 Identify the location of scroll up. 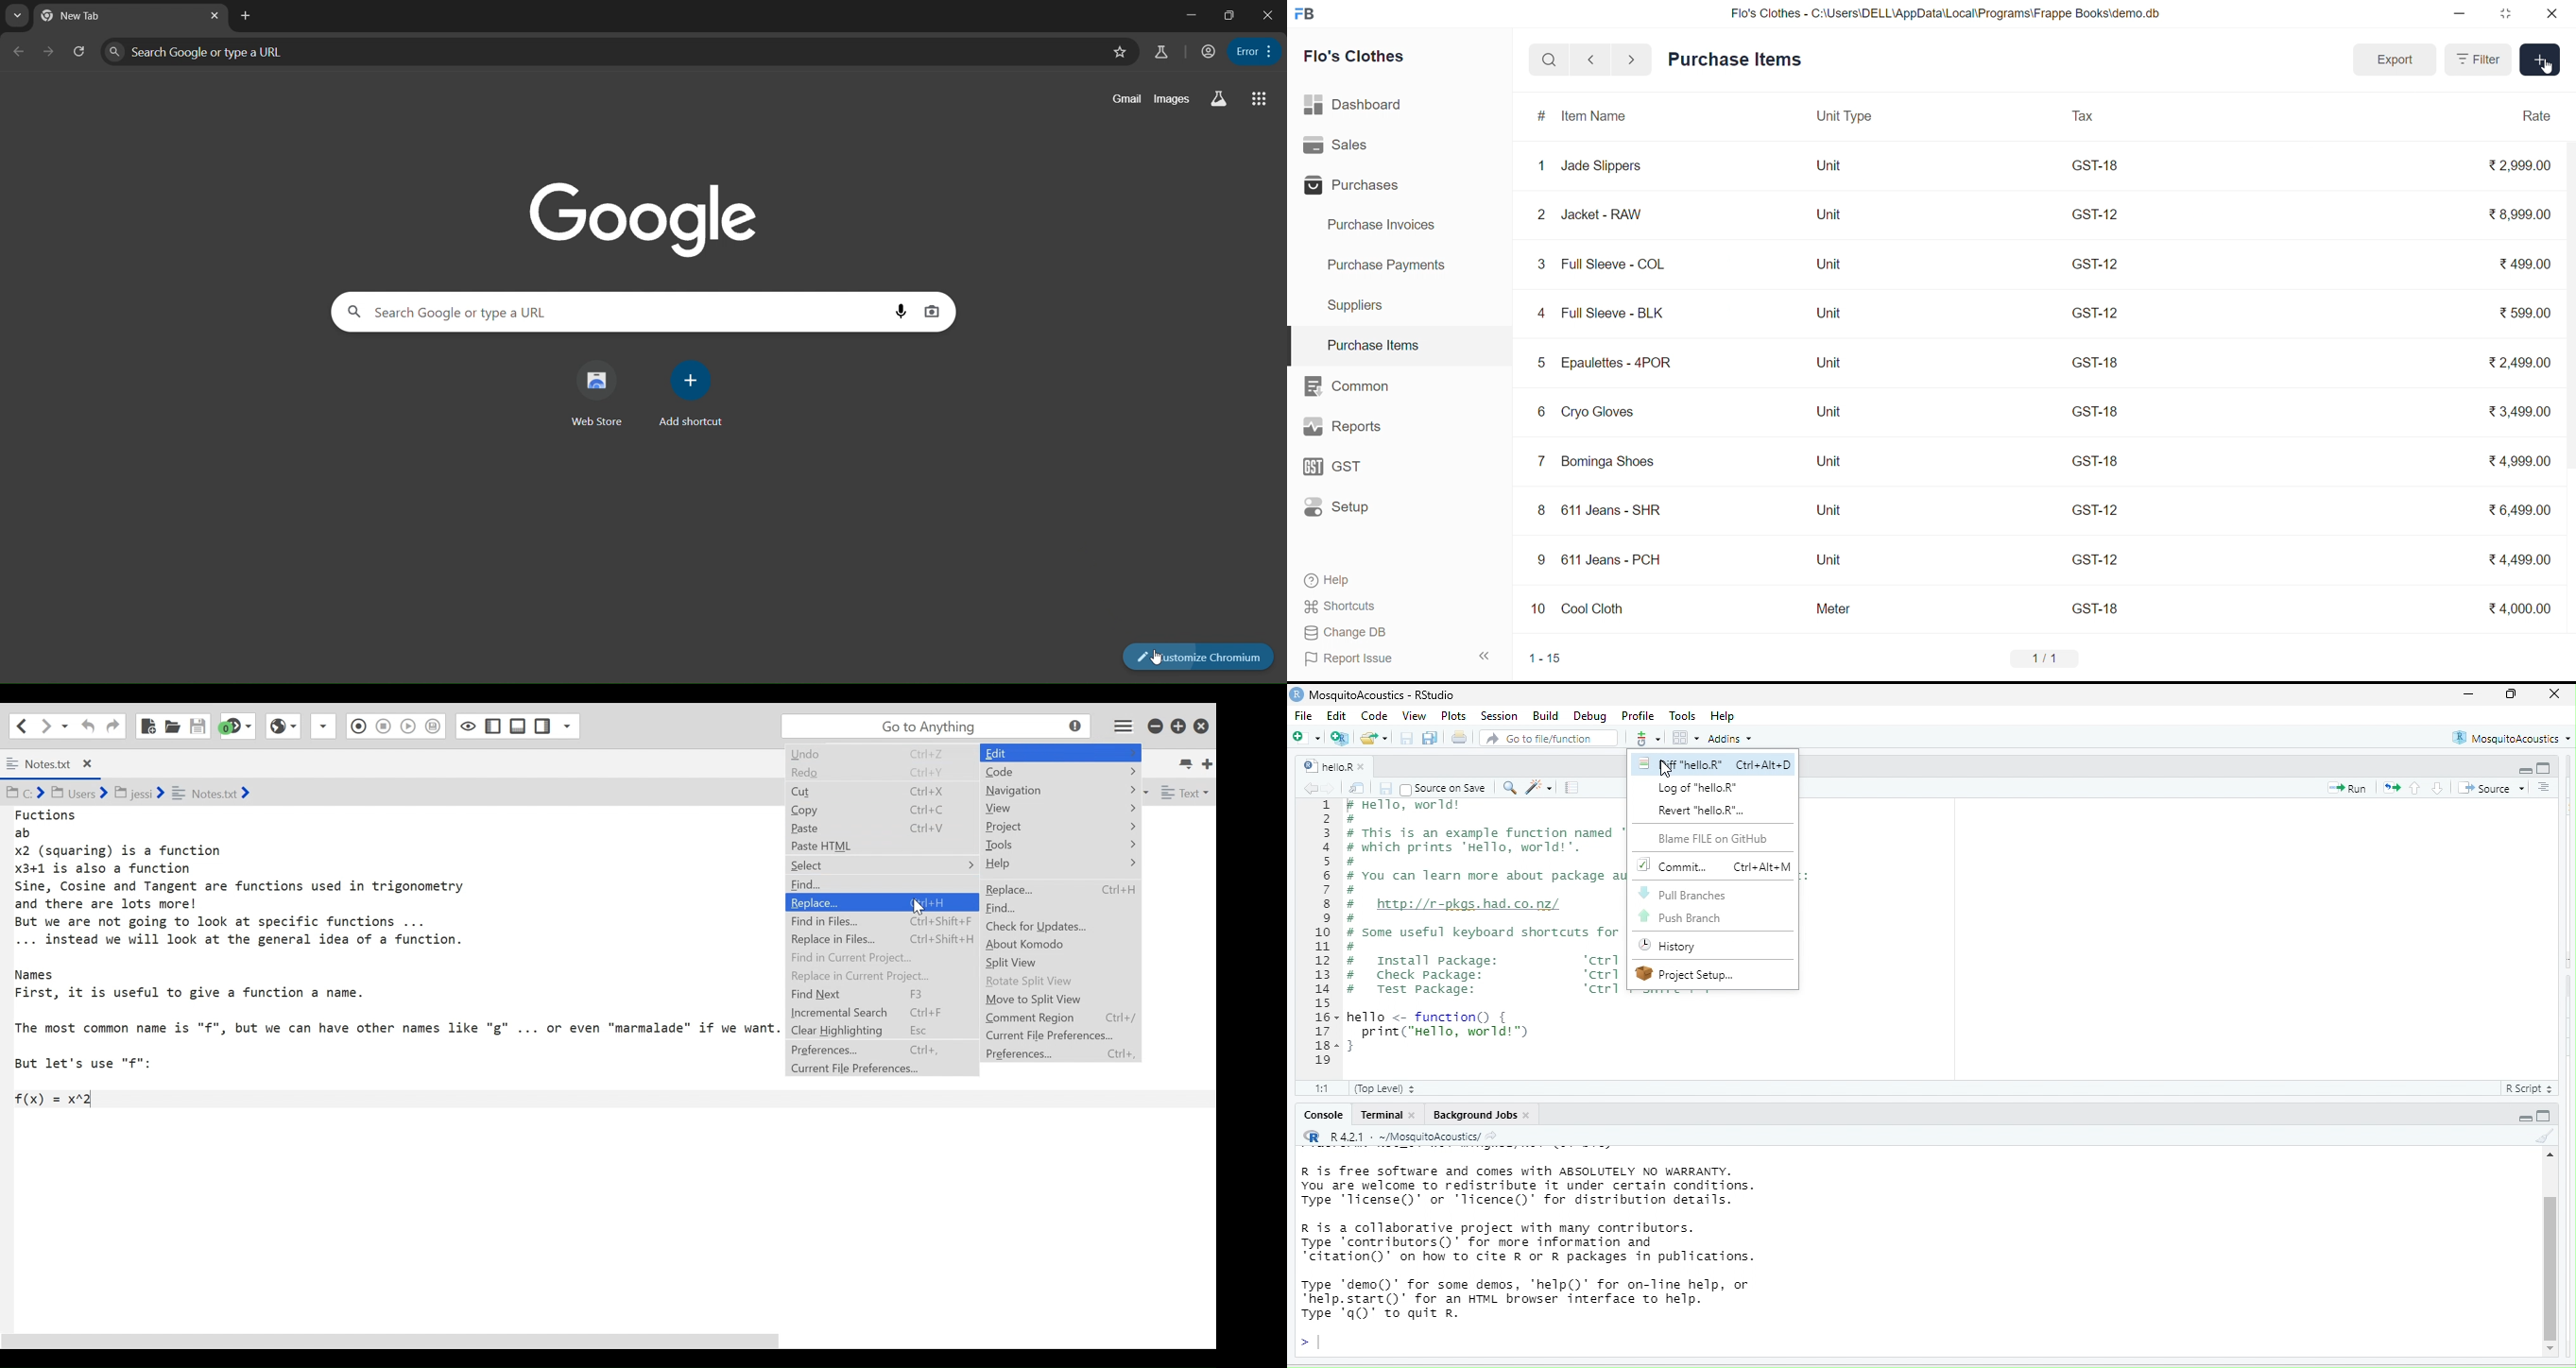
(2549, 1156).